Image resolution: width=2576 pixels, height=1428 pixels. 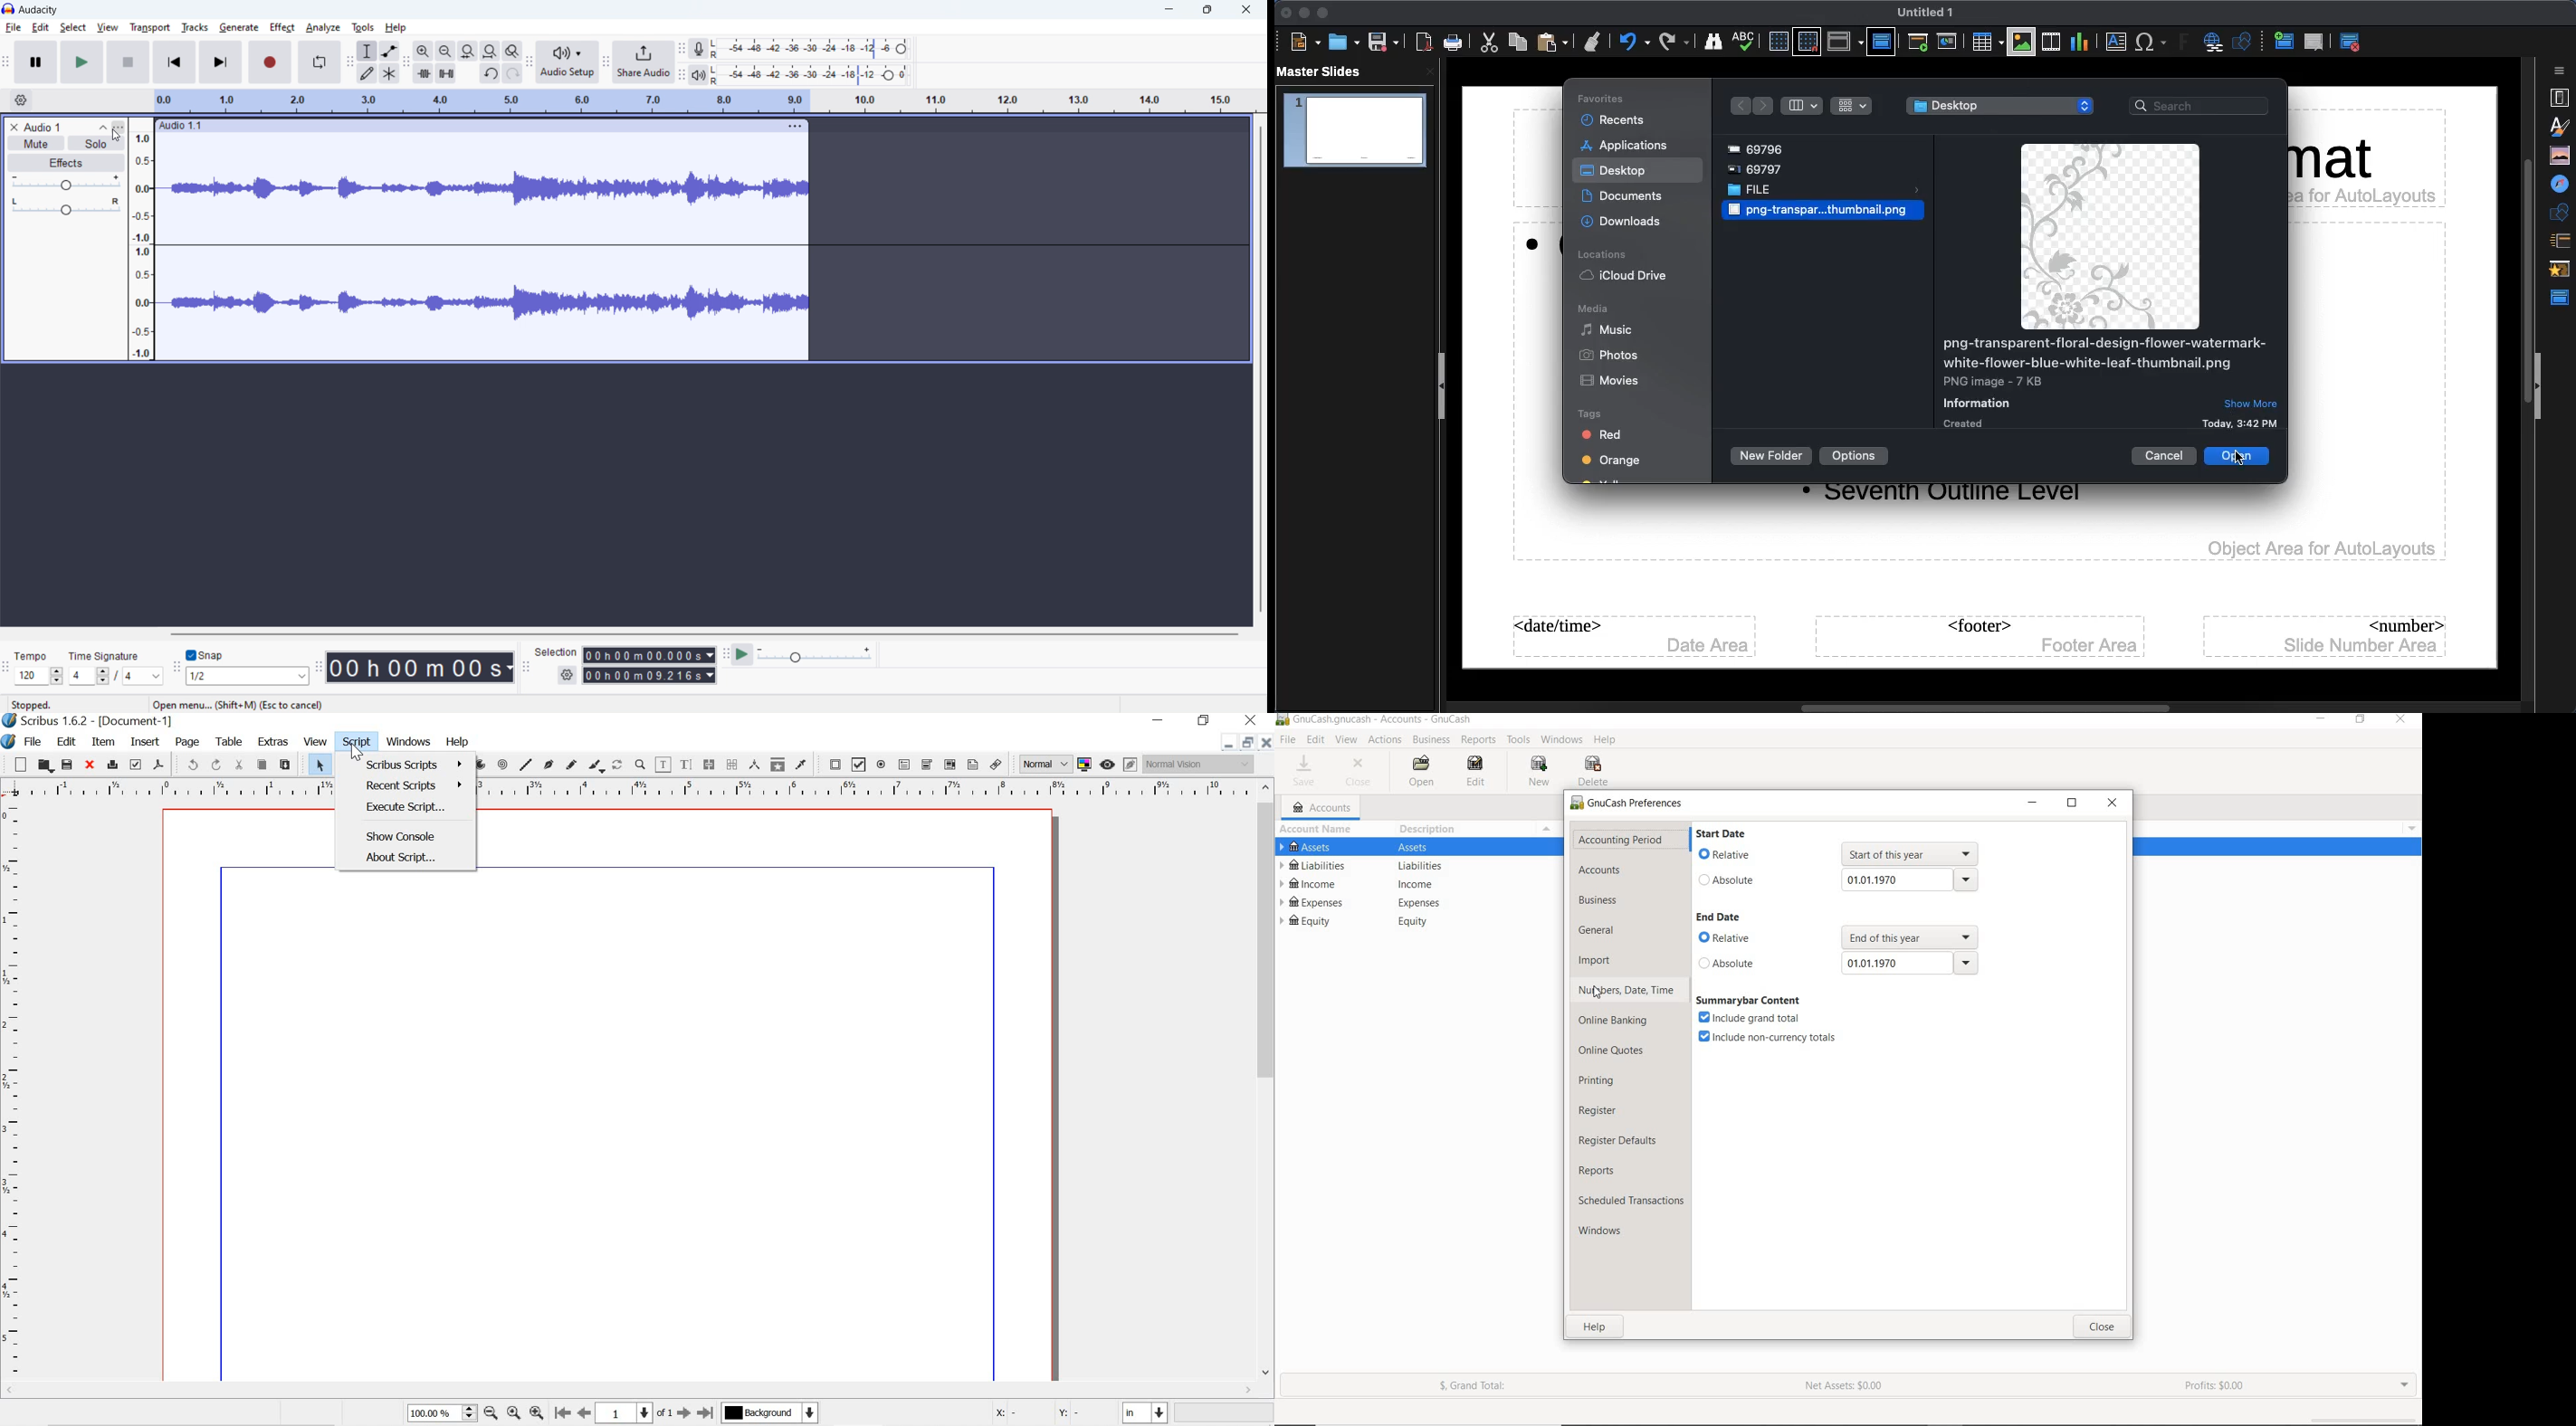 What do you see at coordinates (1628, 147) in the screenshot?
I see `Applications` at bounding box center [1628, 147].